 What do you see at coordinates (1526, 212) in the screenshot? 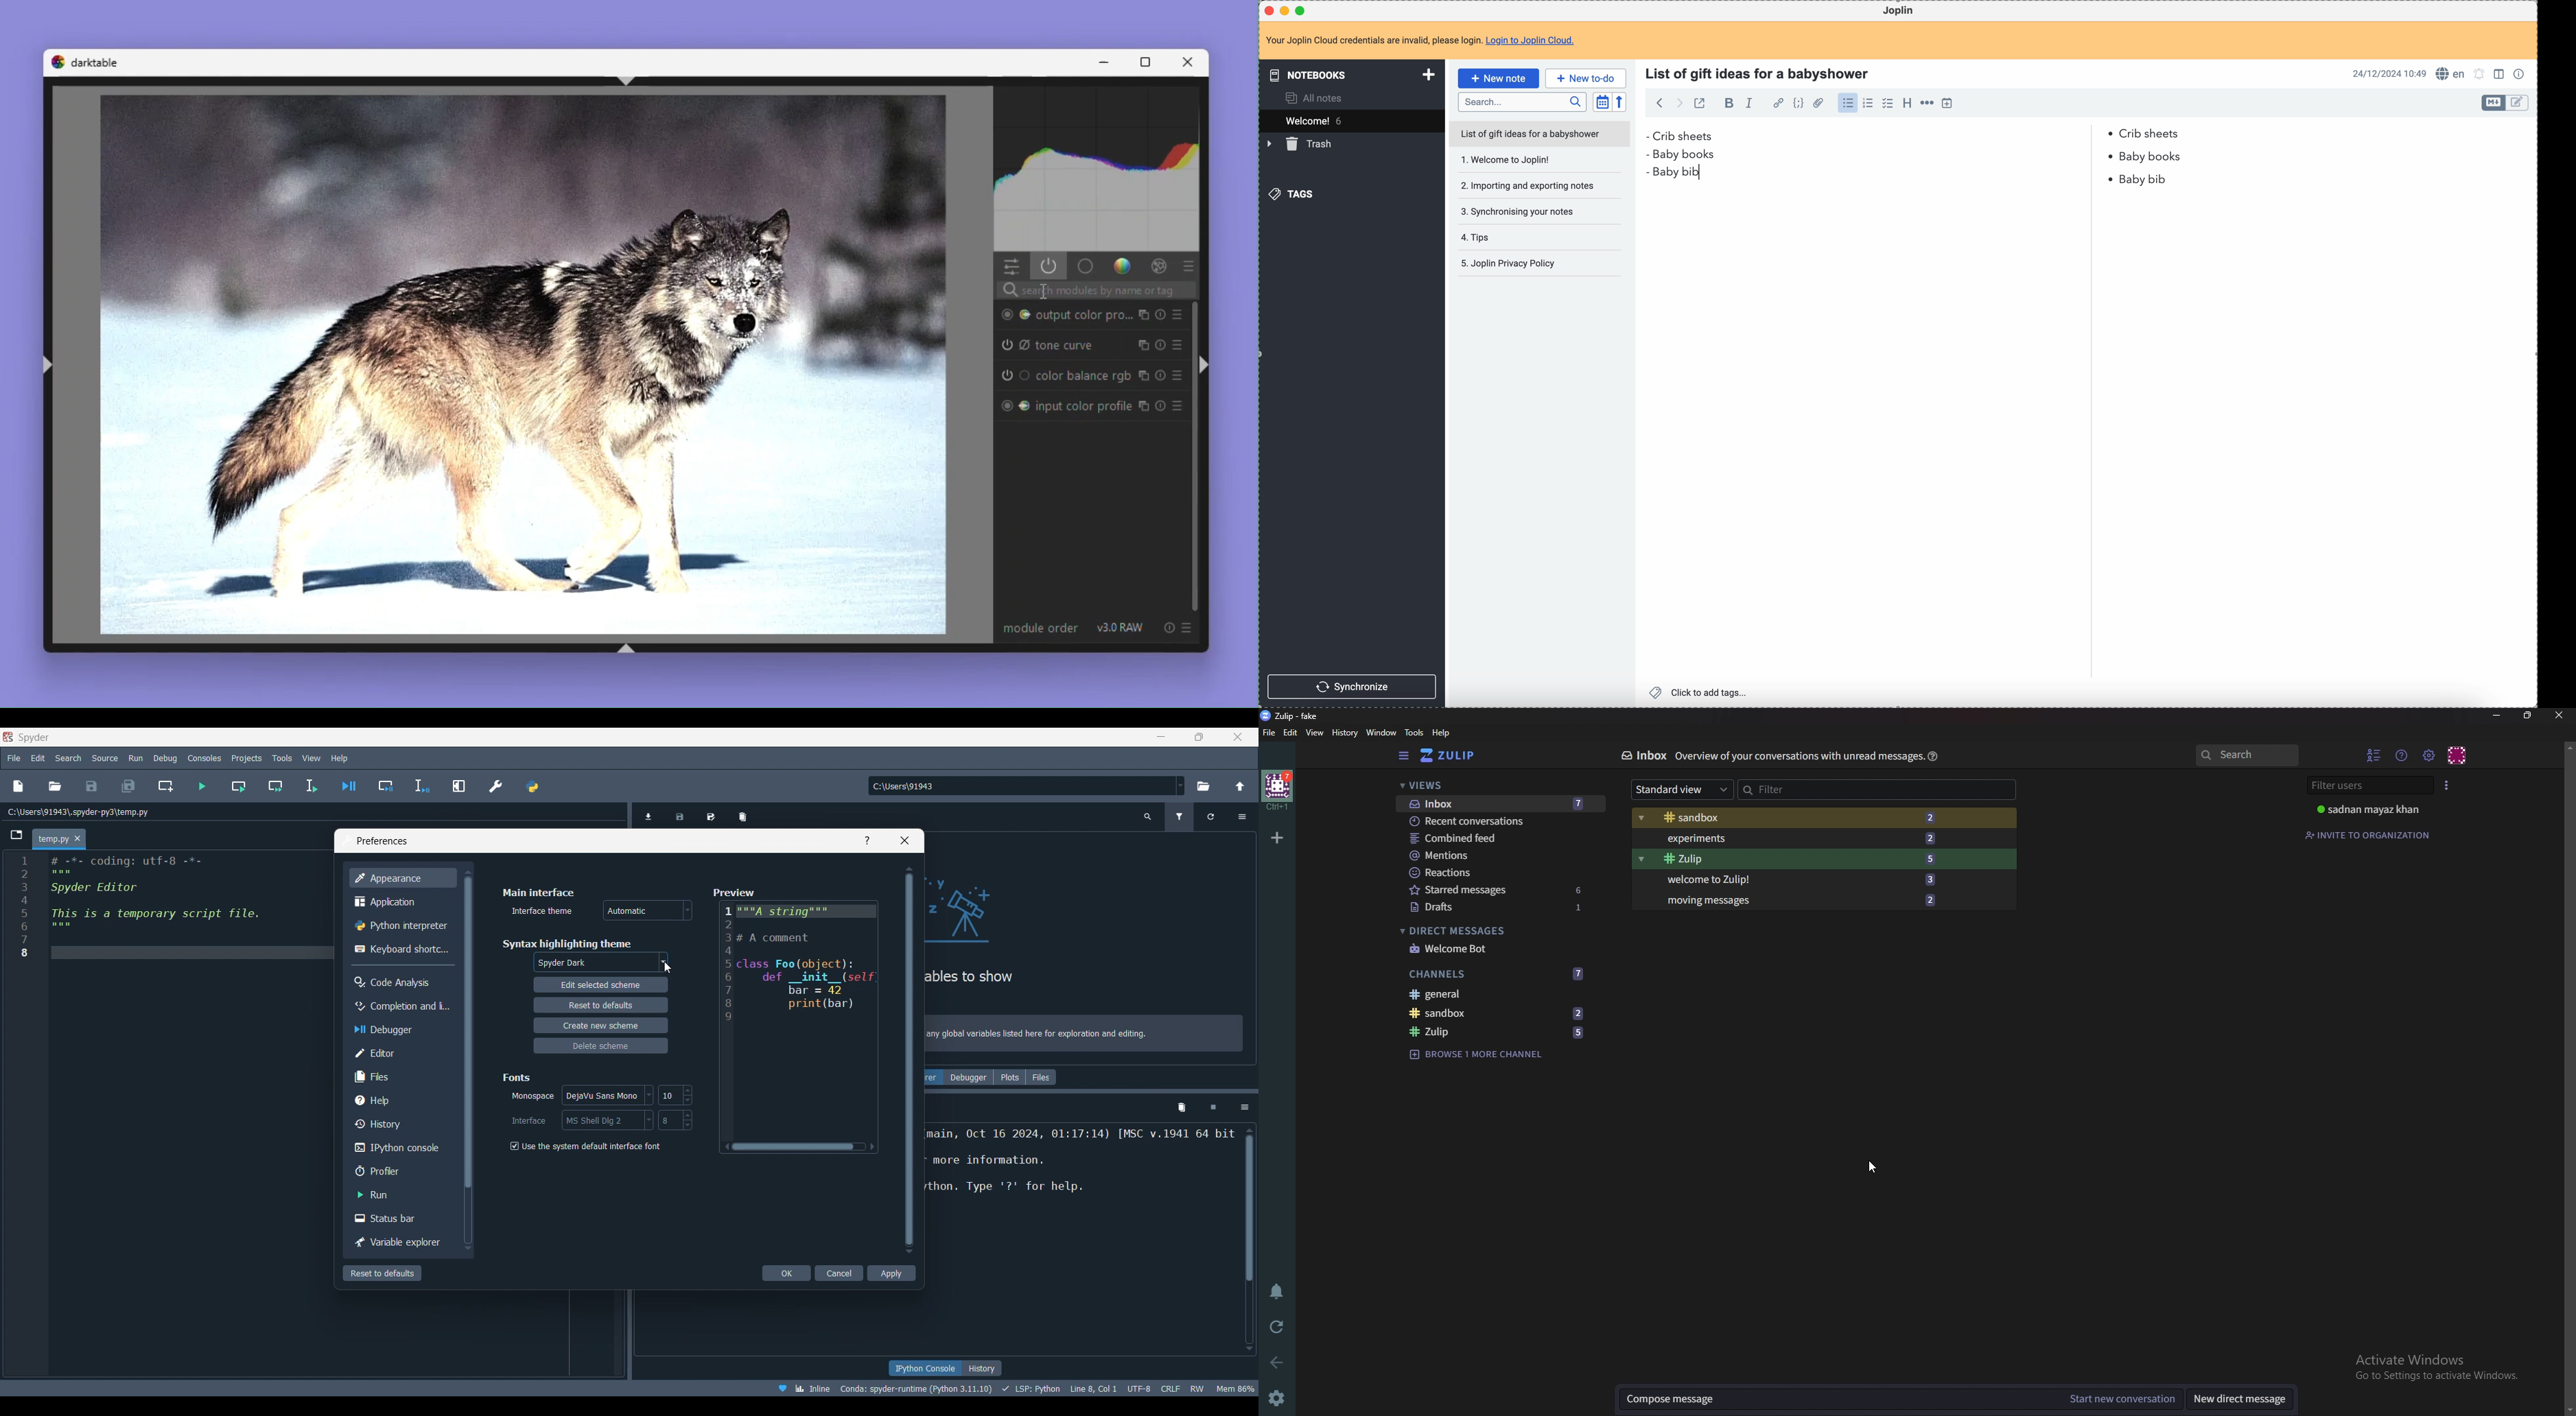
I see `synchronising your notes` at bounding box center [1526, 212].